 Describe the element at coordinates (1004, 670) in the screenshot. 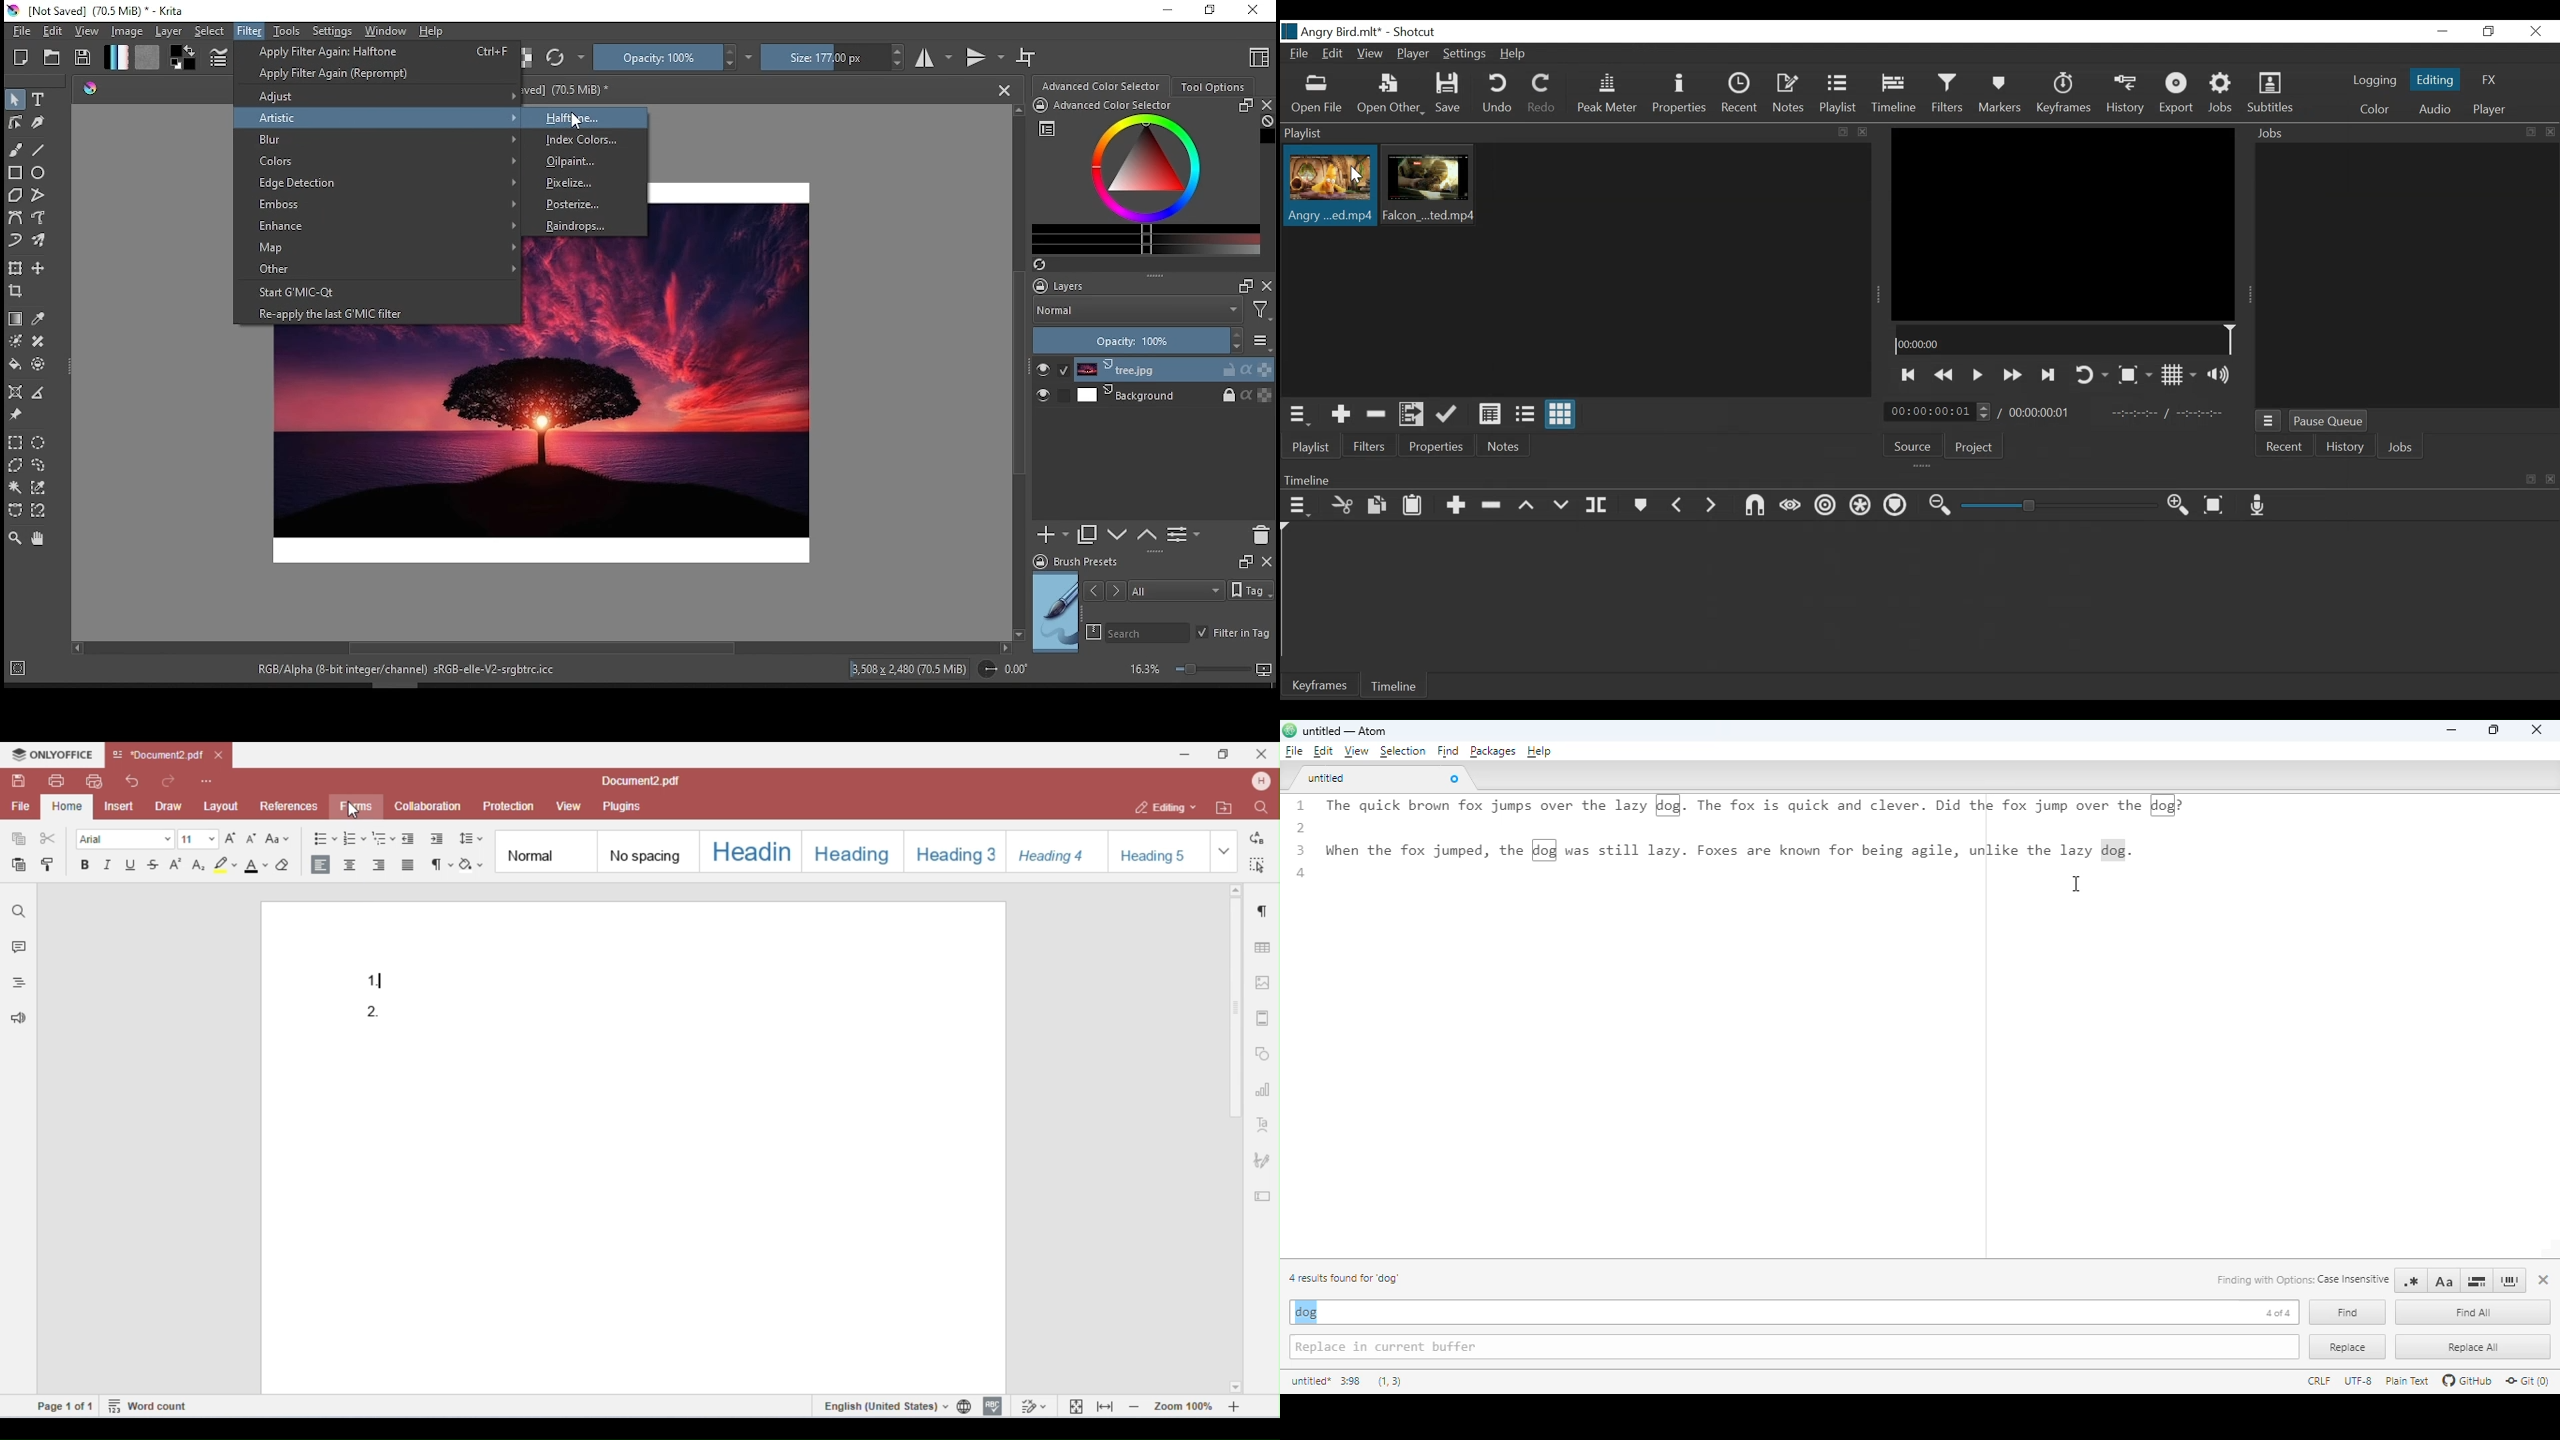

I see `rotation` at that location.